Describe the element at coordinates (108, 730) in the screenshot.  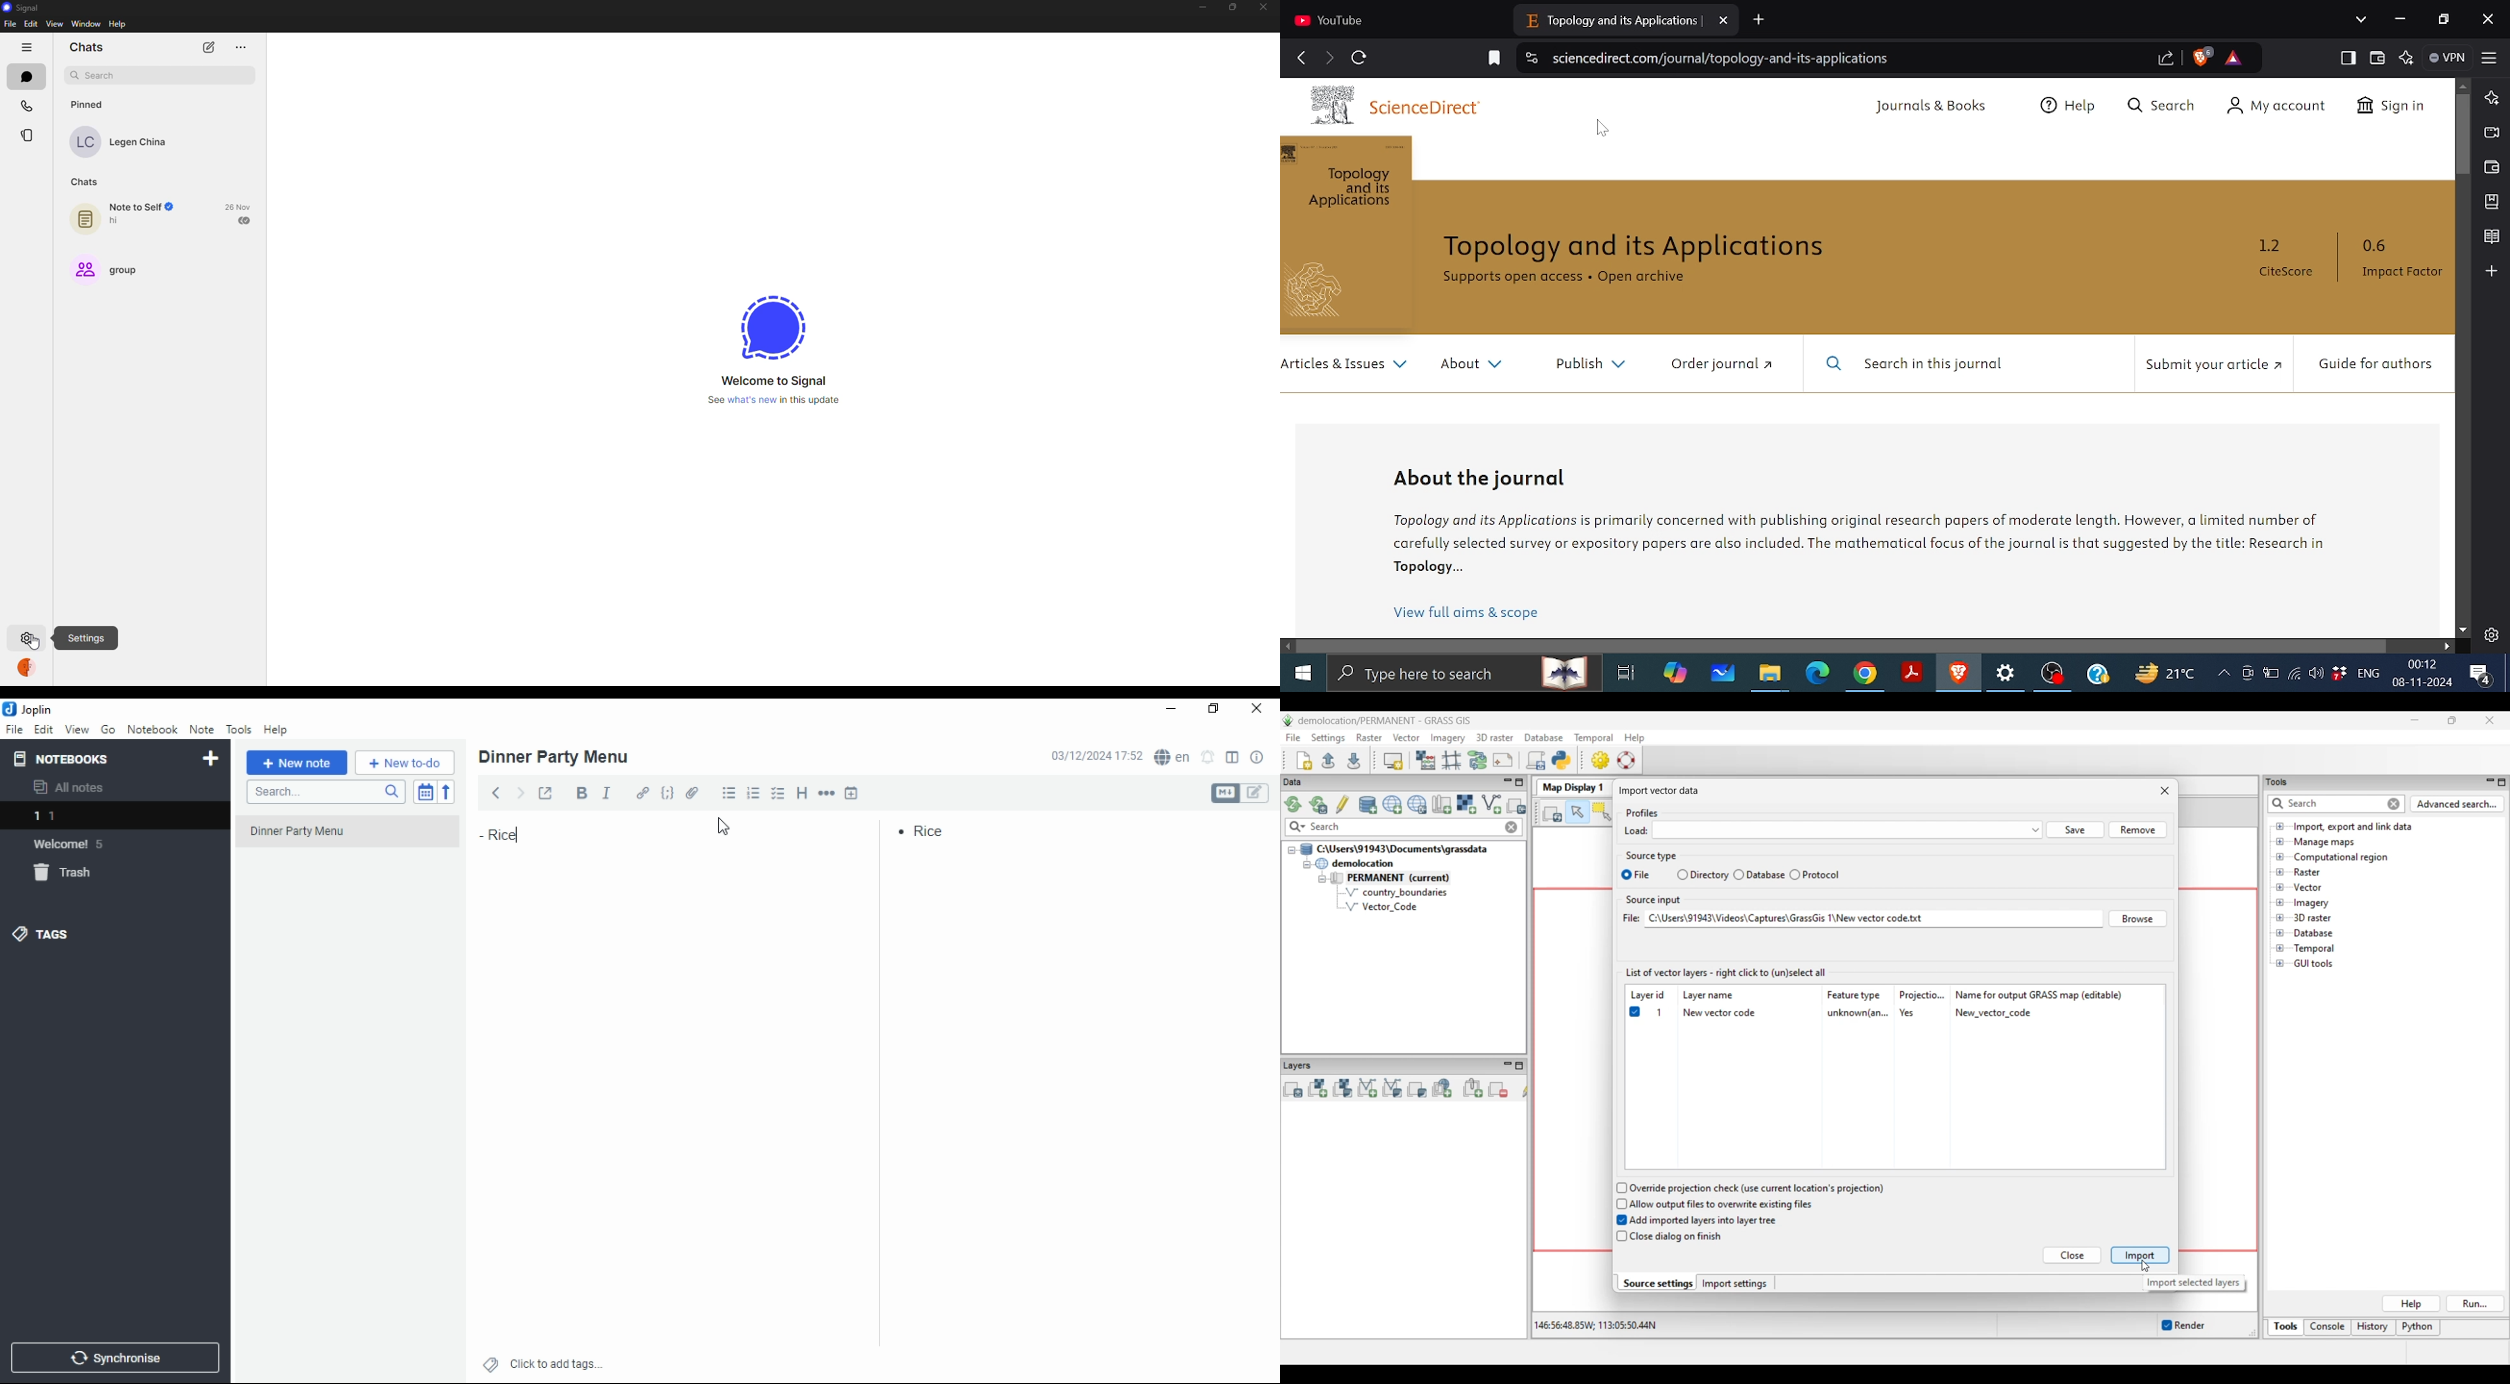
I see `go` at that location.